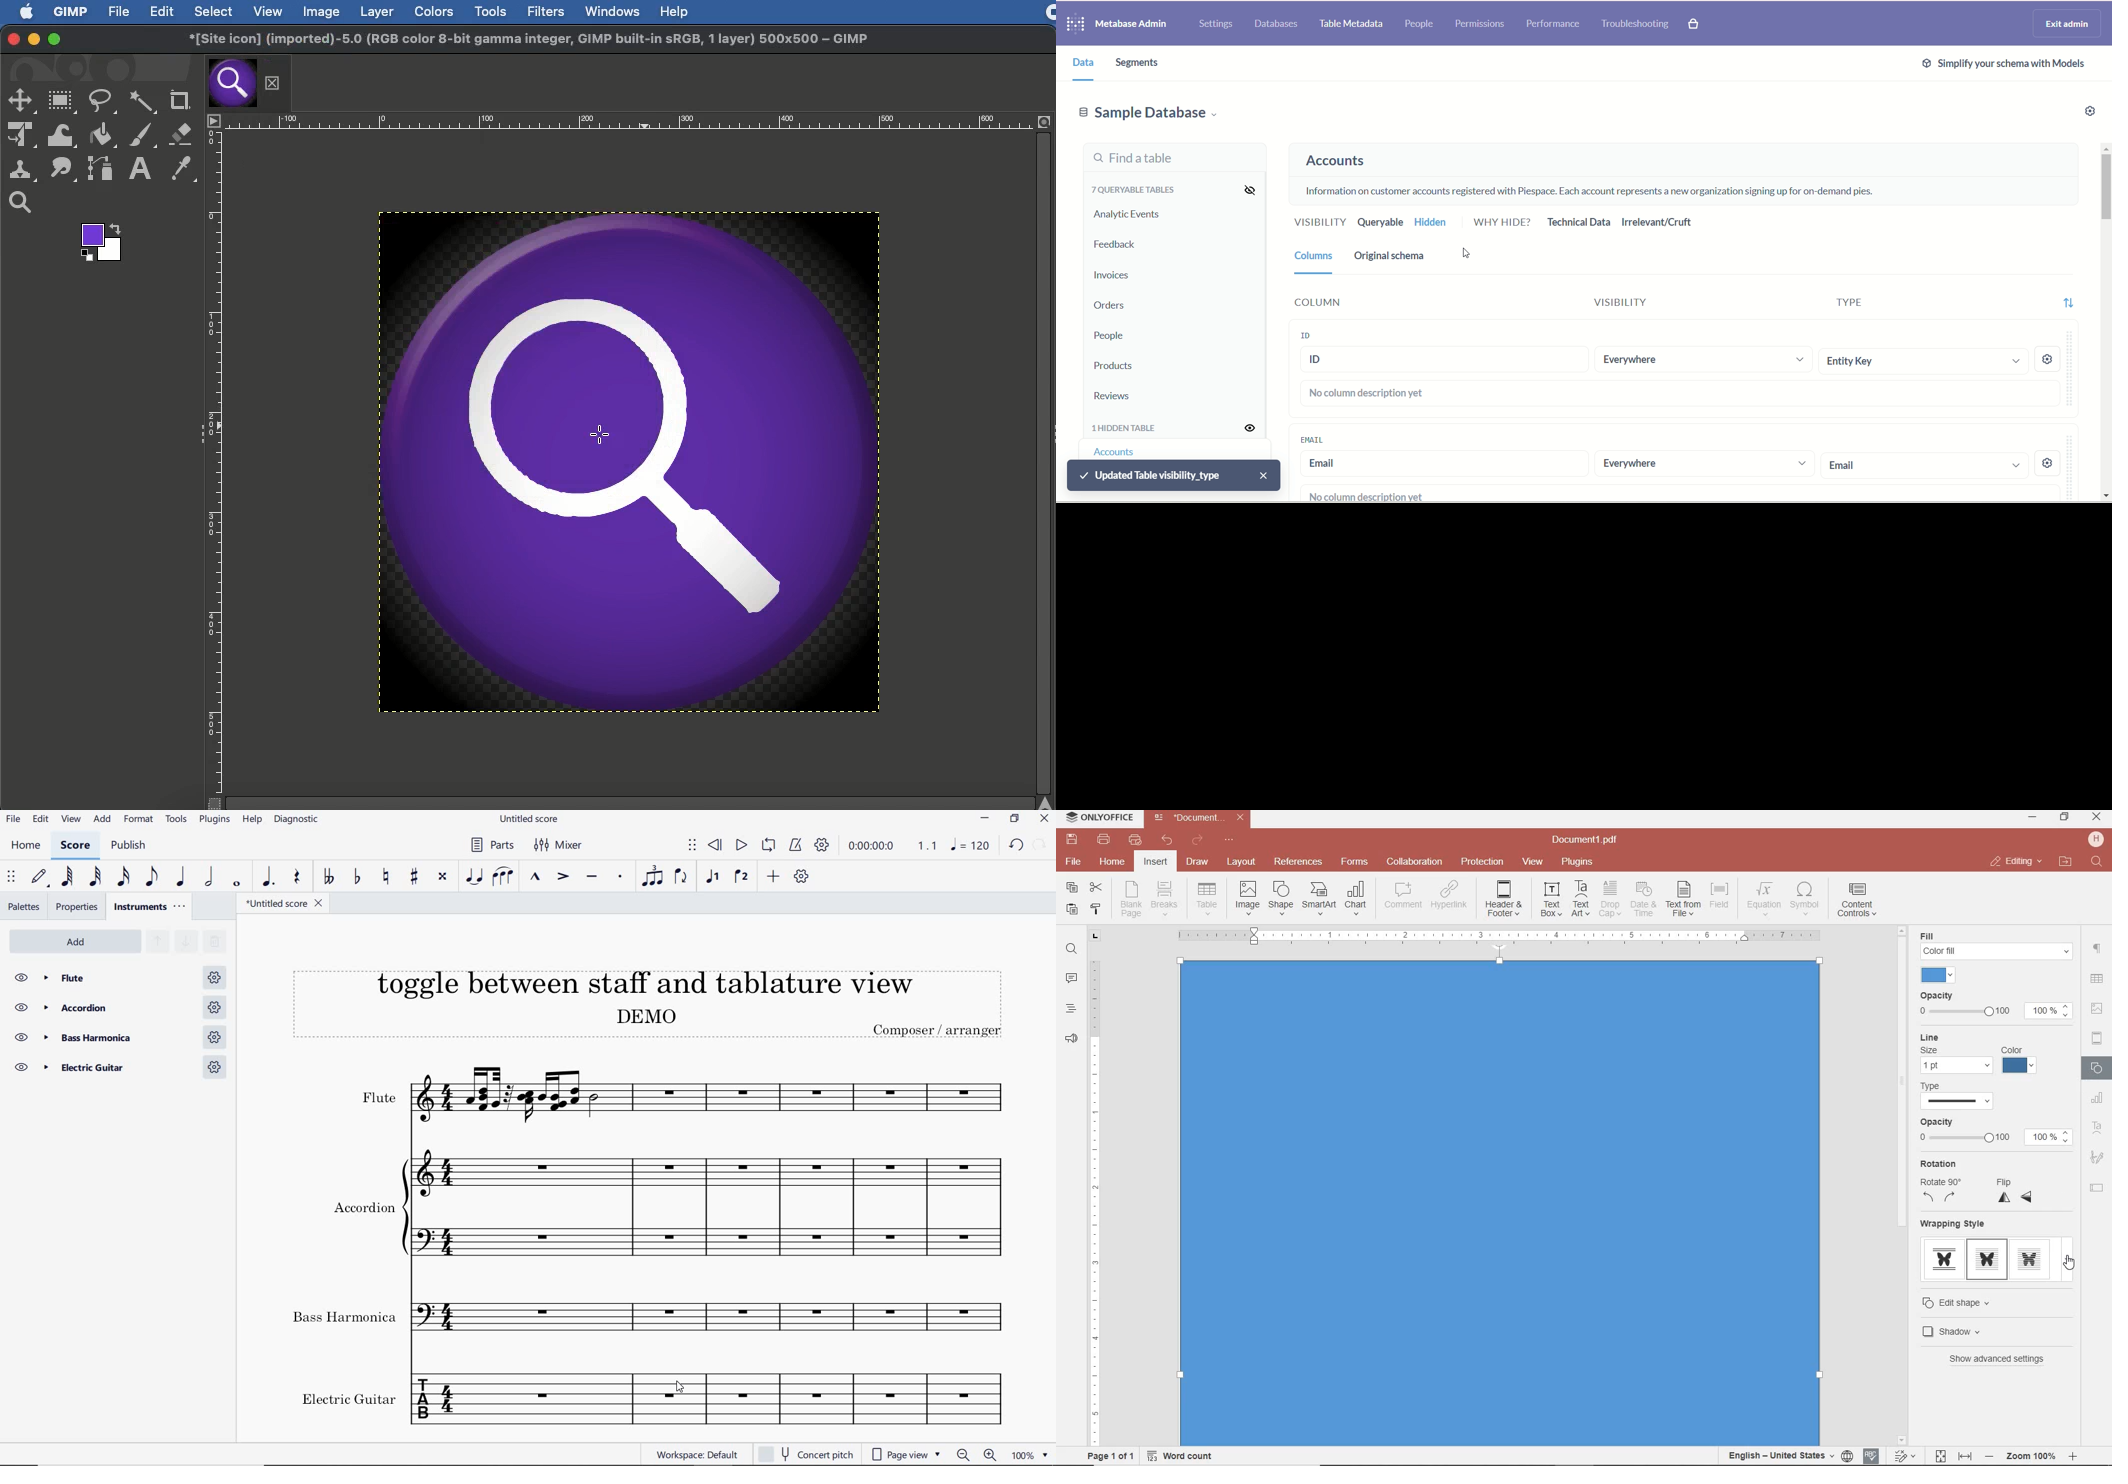  What do you see at coordinates (180, 133) in the screenshot?
I see `Eraser` at bounding box center [180, 133].